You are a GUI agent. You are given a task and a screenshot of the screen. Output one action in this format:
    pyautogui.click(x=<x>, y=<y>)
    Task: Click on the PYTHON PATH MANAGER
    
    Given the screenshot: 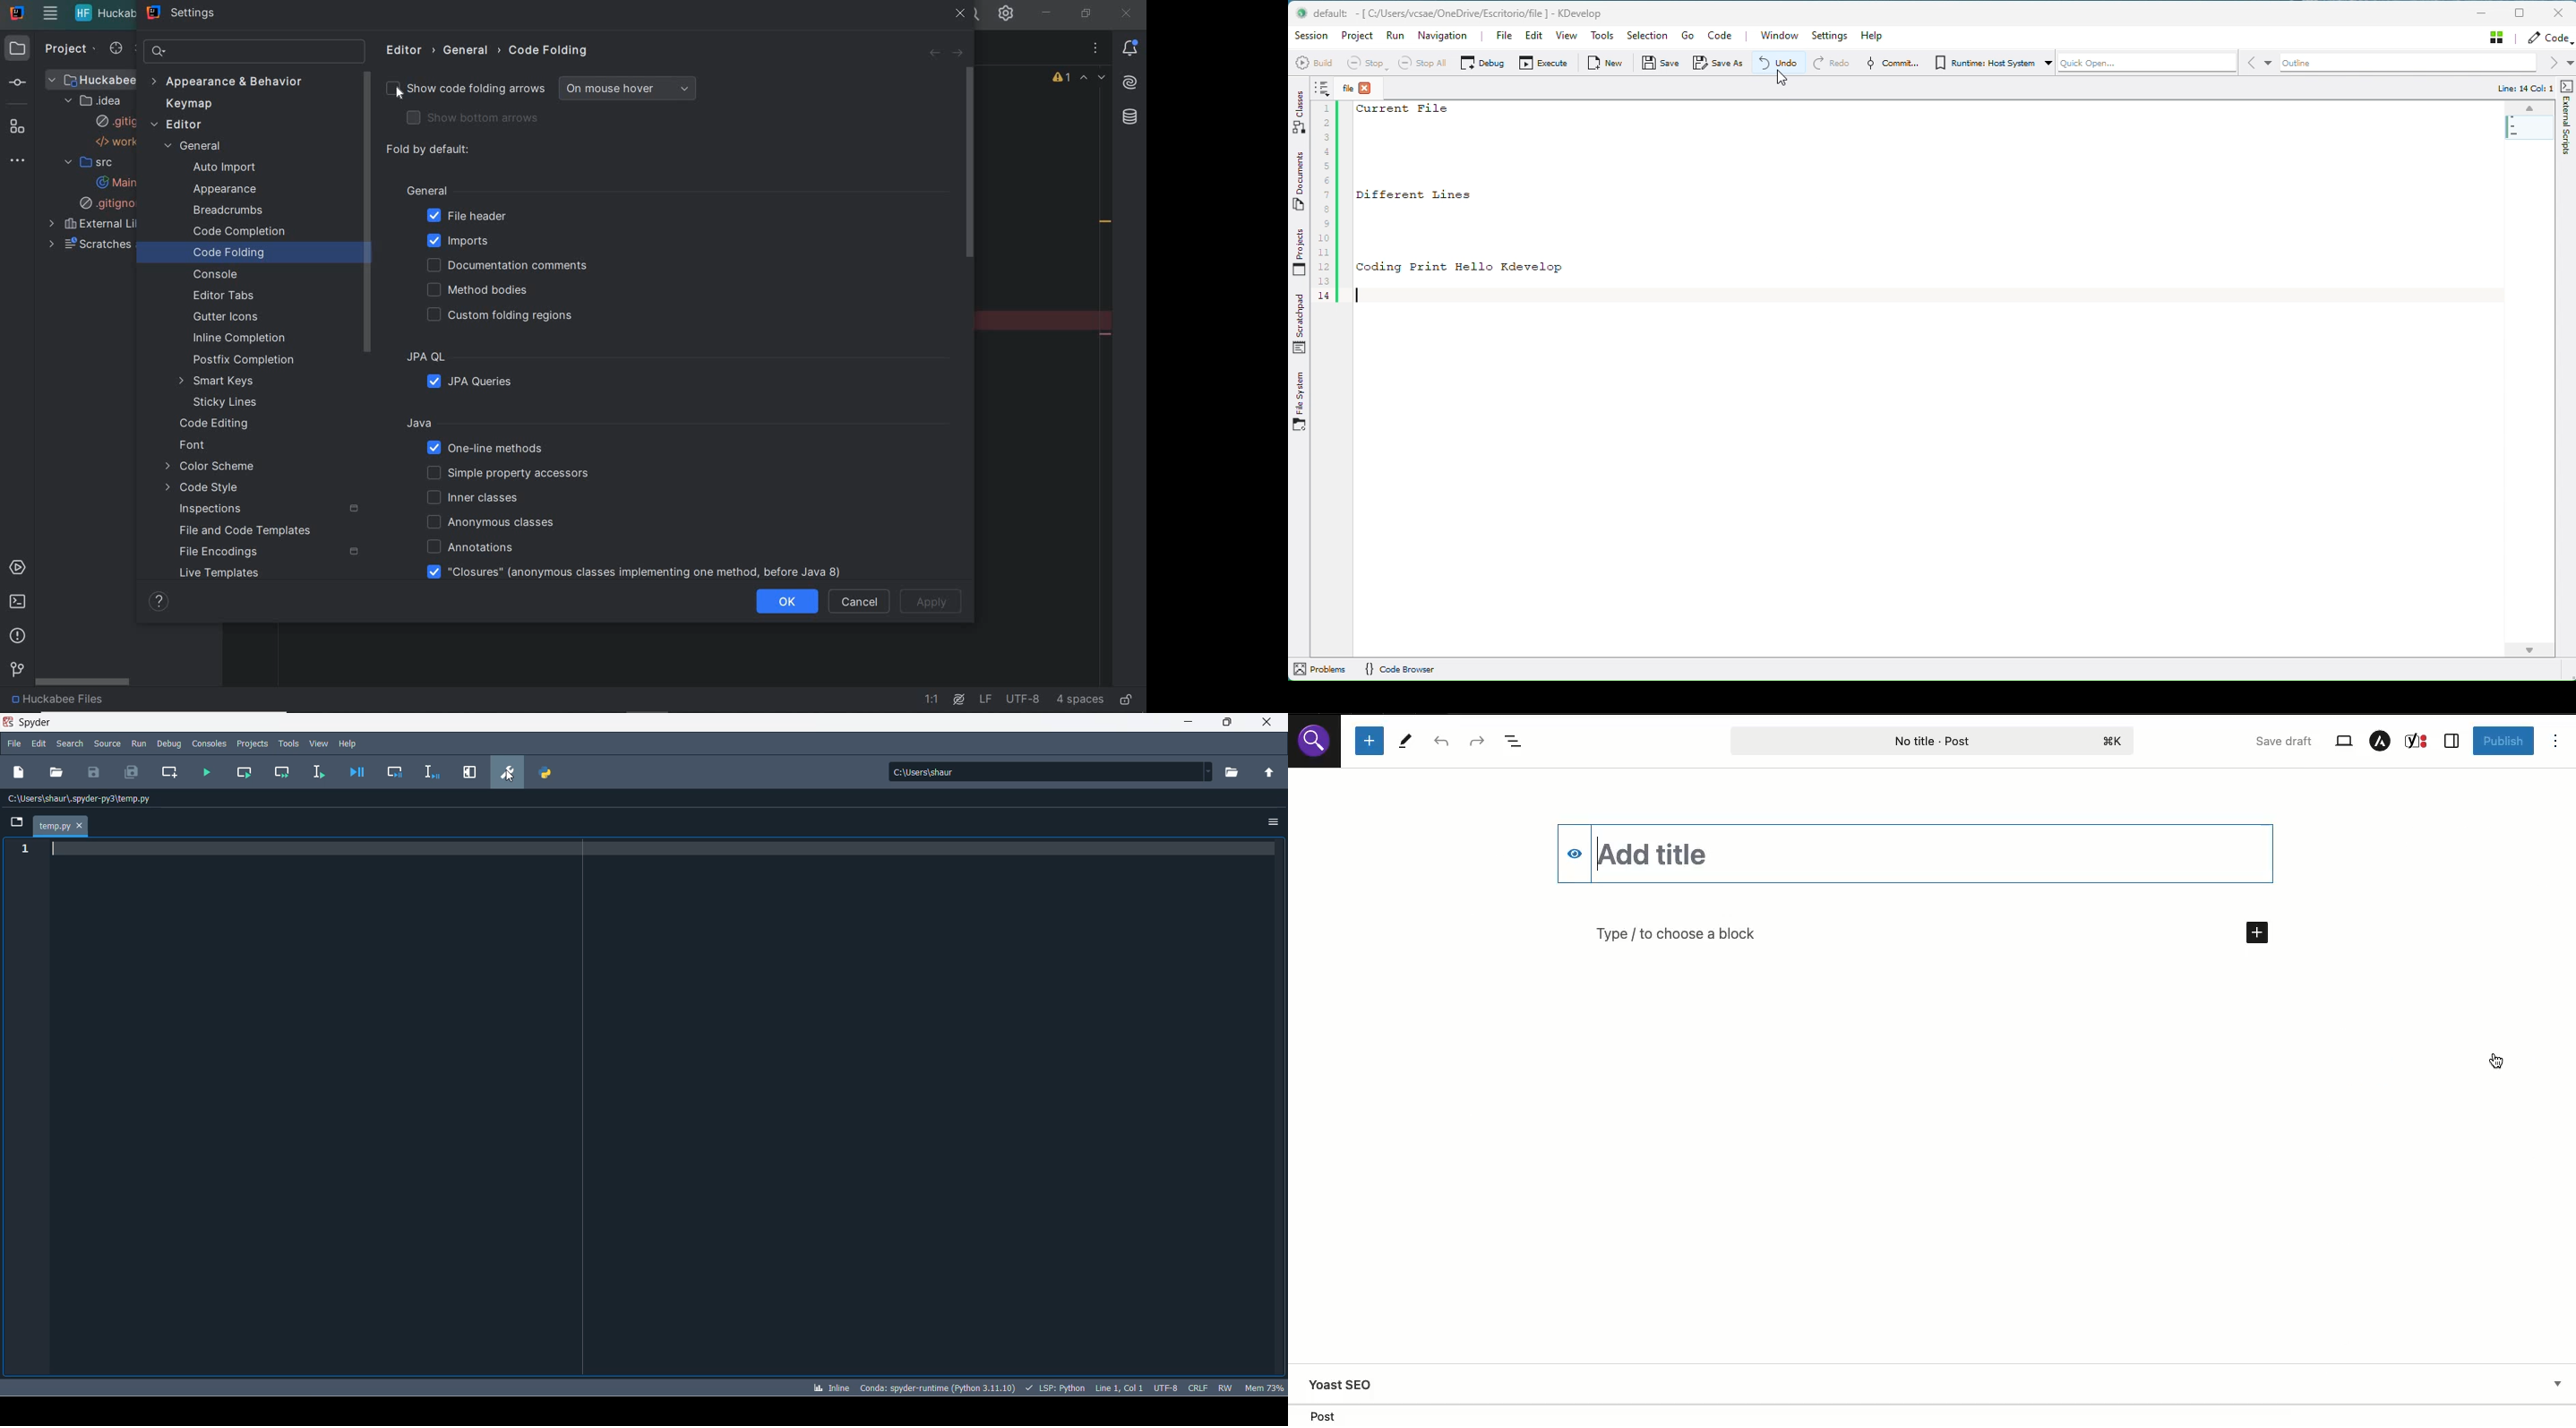 What is the action you would take?
    pyautogui.click(x=545, y=773)
    